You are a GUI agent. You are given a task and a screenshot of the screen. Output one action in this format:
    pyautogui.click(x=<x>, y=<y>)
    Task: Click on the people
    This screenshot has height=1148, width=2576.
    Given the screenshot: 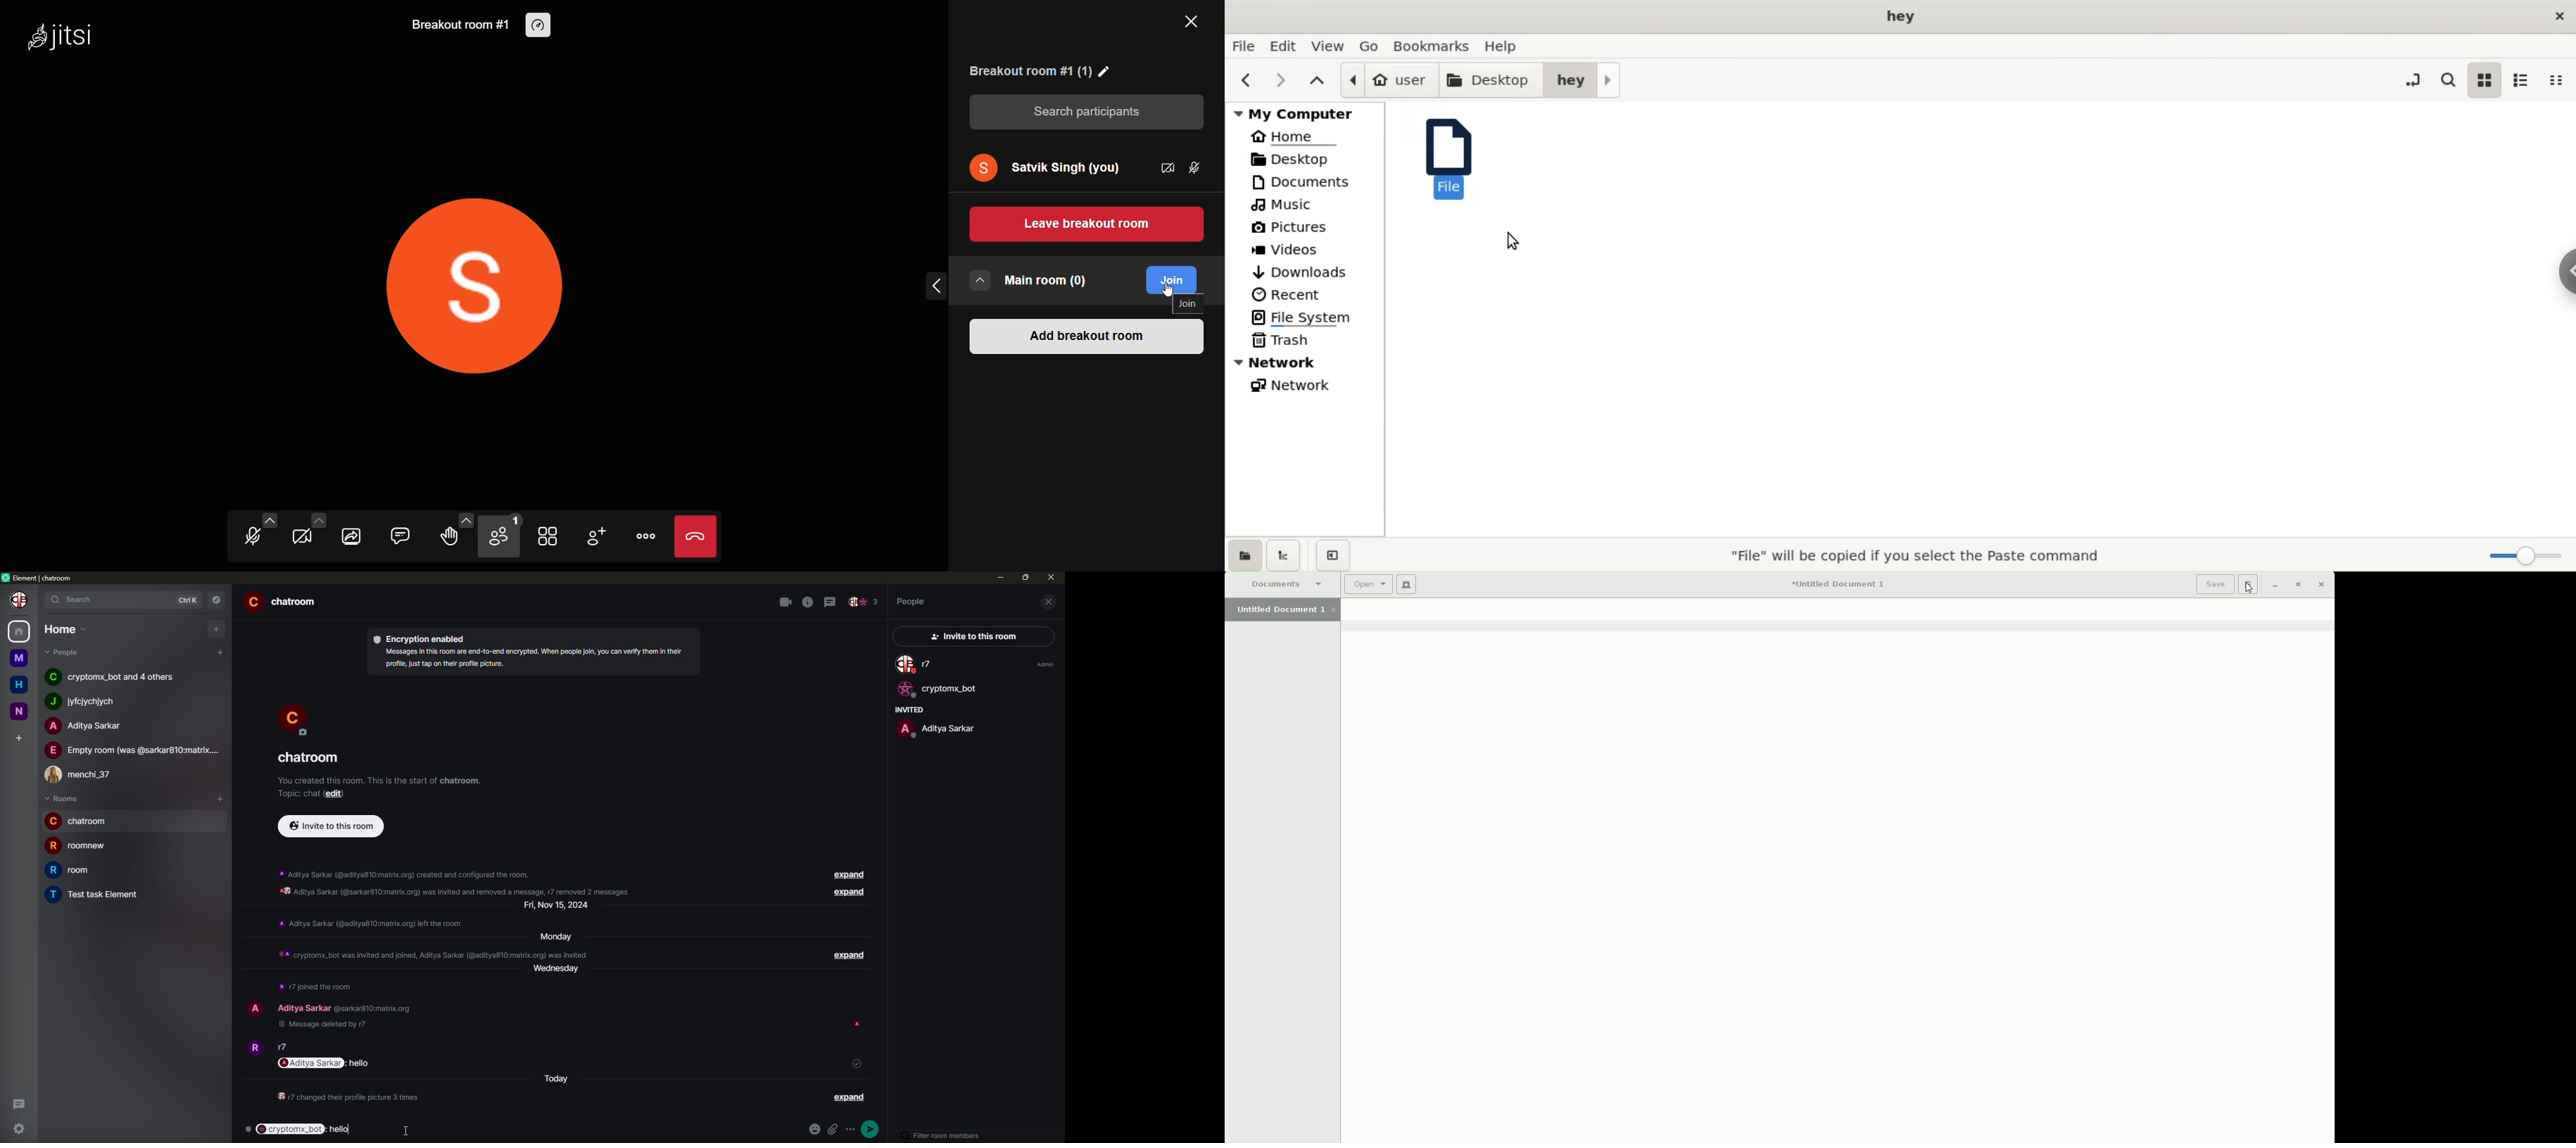 What is the action you would take?
    pyautogui.click(x=88, y=701)
    